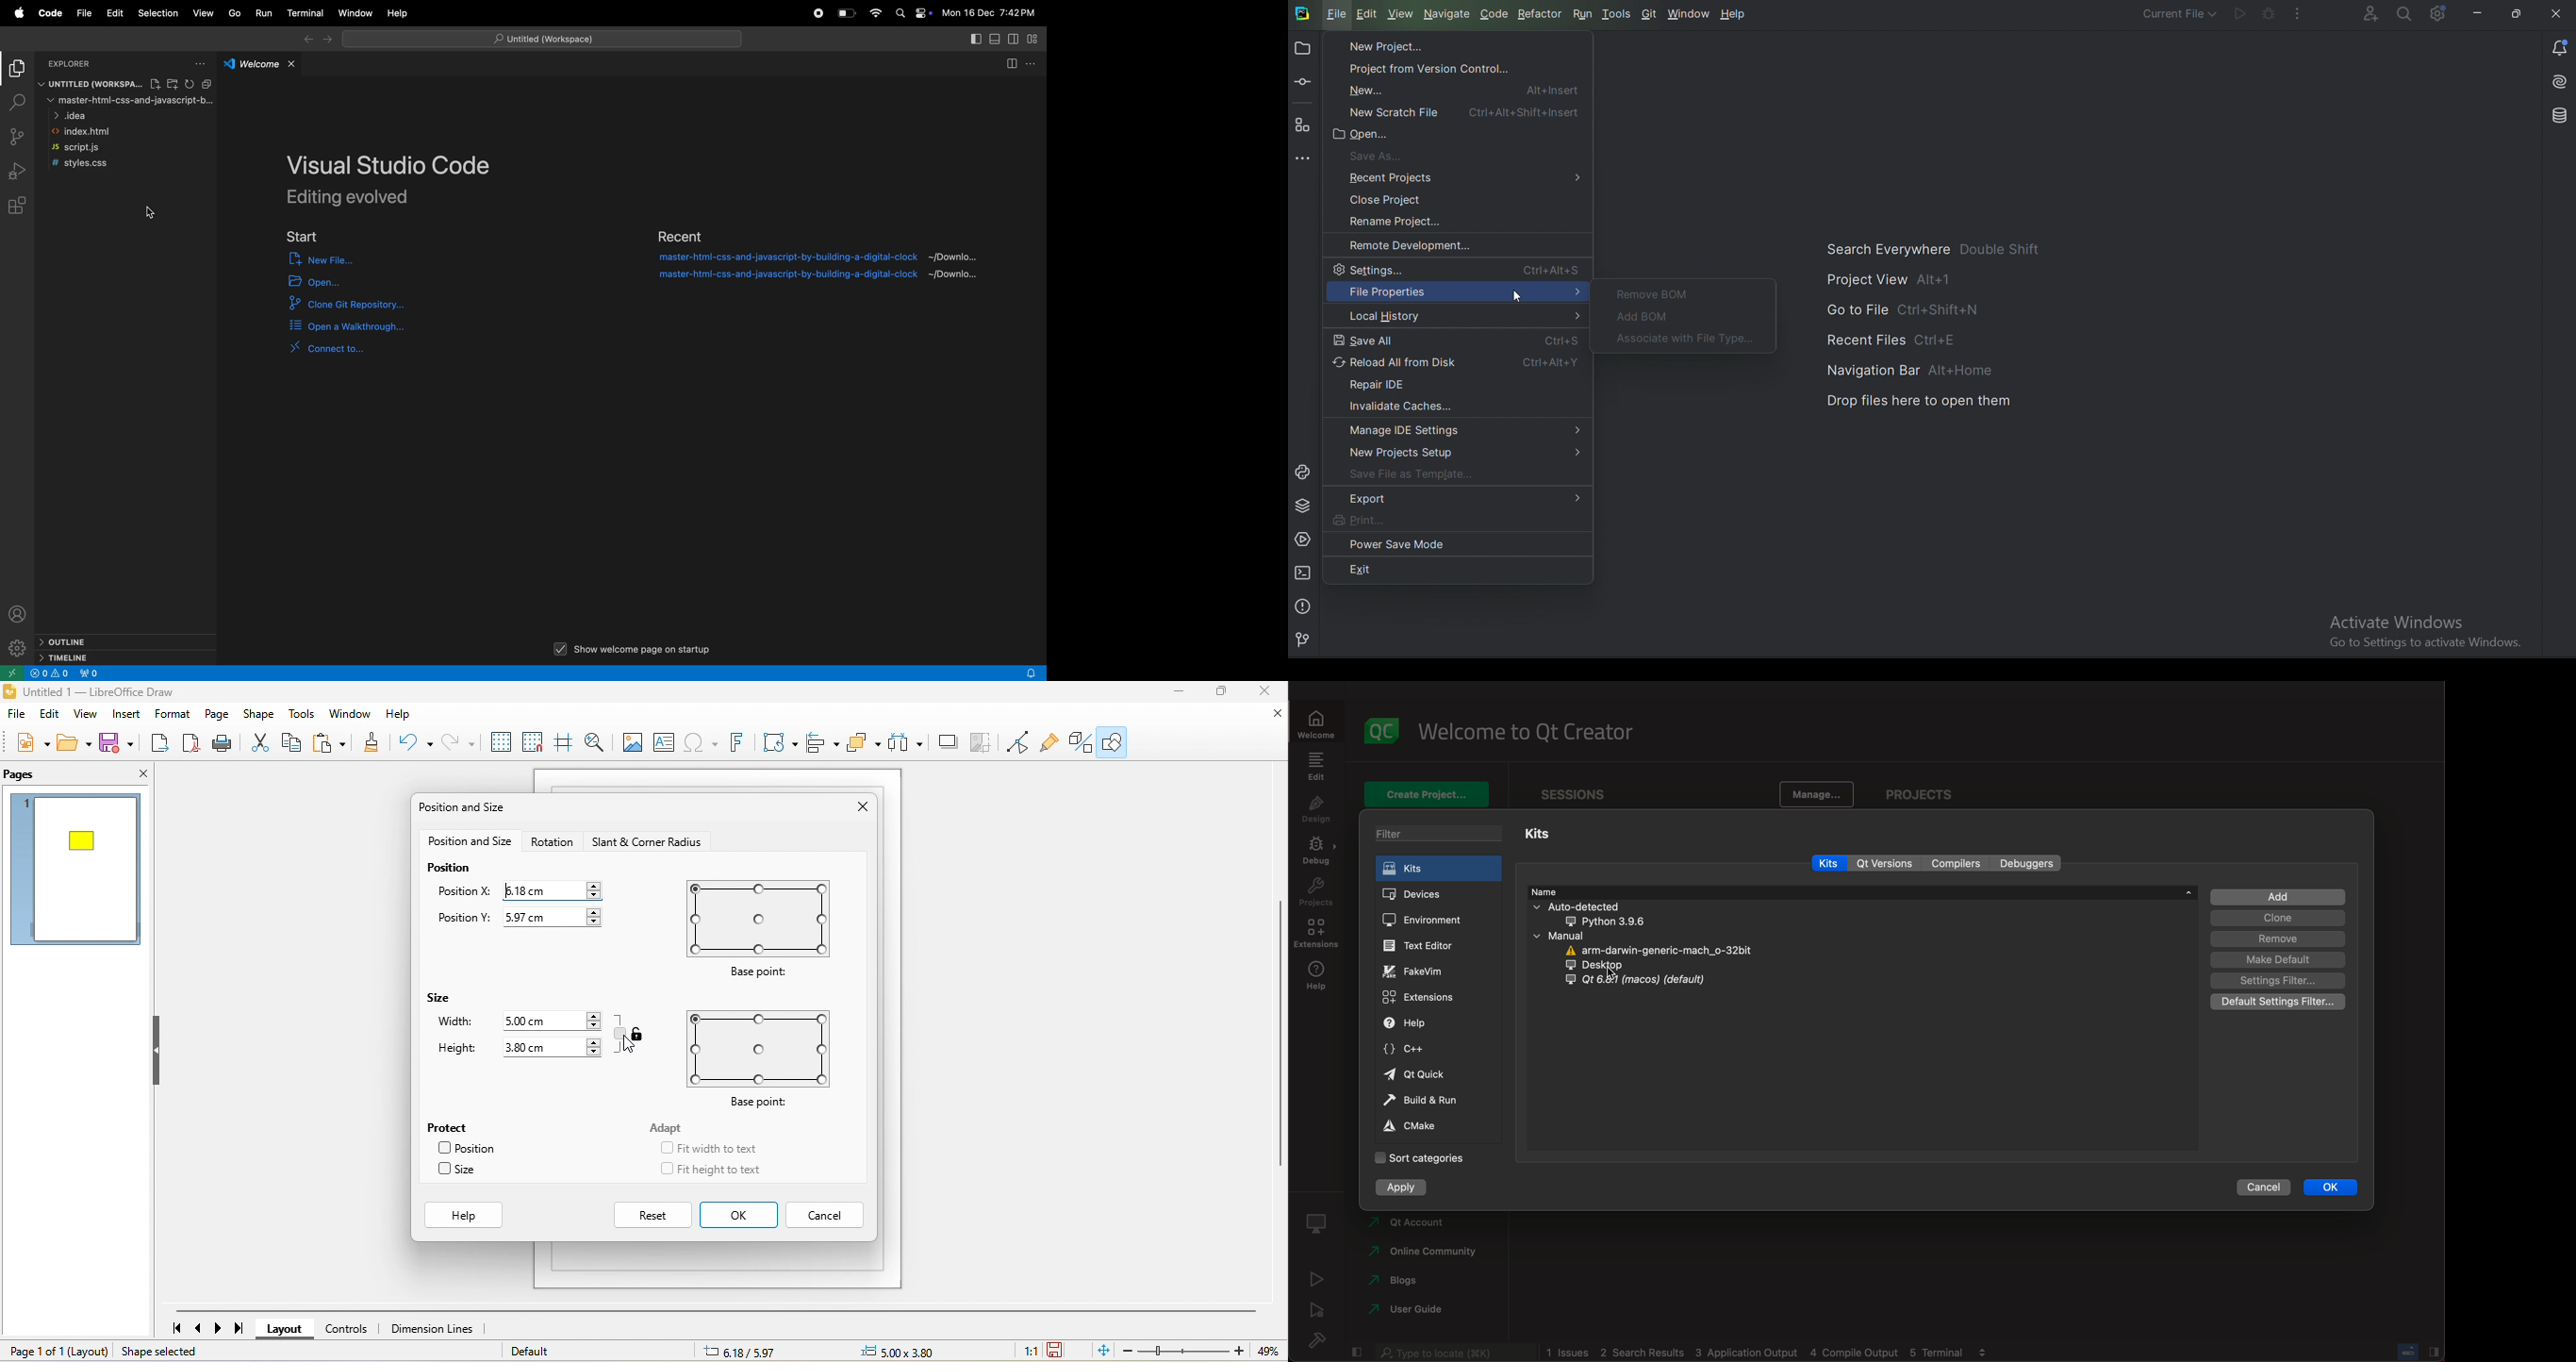 The image size is (2576, 1372). Describe the element at coordinates (288, 1331) in the screenshot. I see `layout` at that location.